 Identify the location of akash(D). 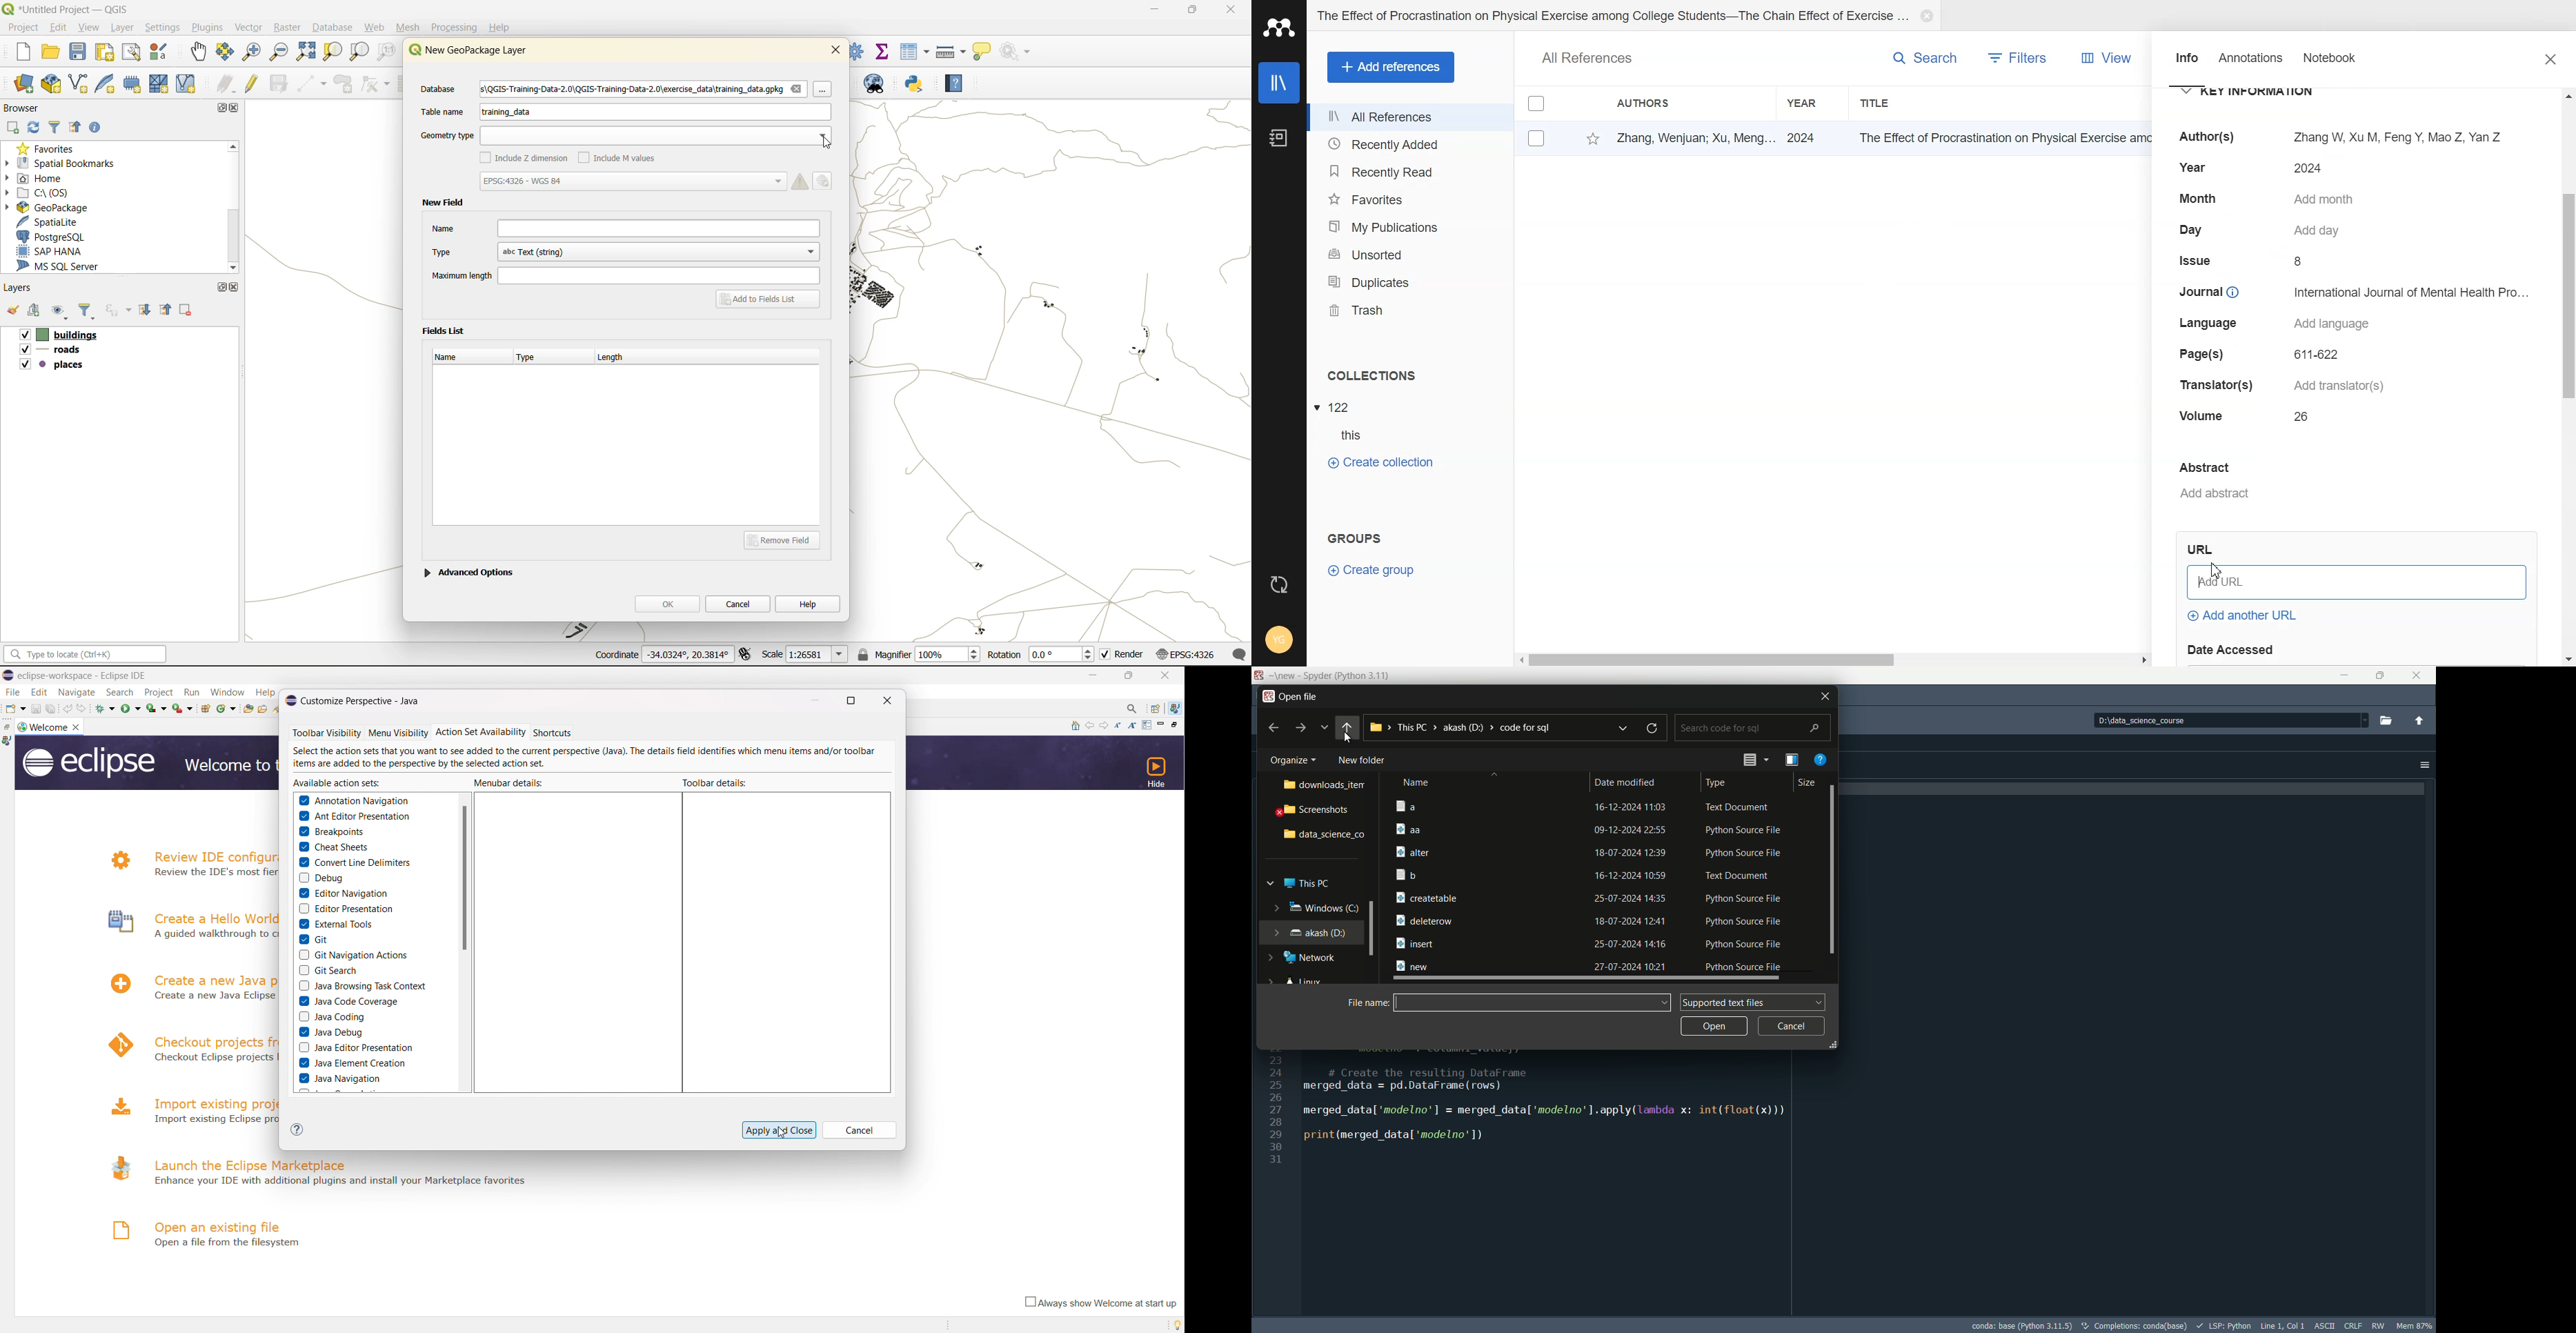
(1322, 932).